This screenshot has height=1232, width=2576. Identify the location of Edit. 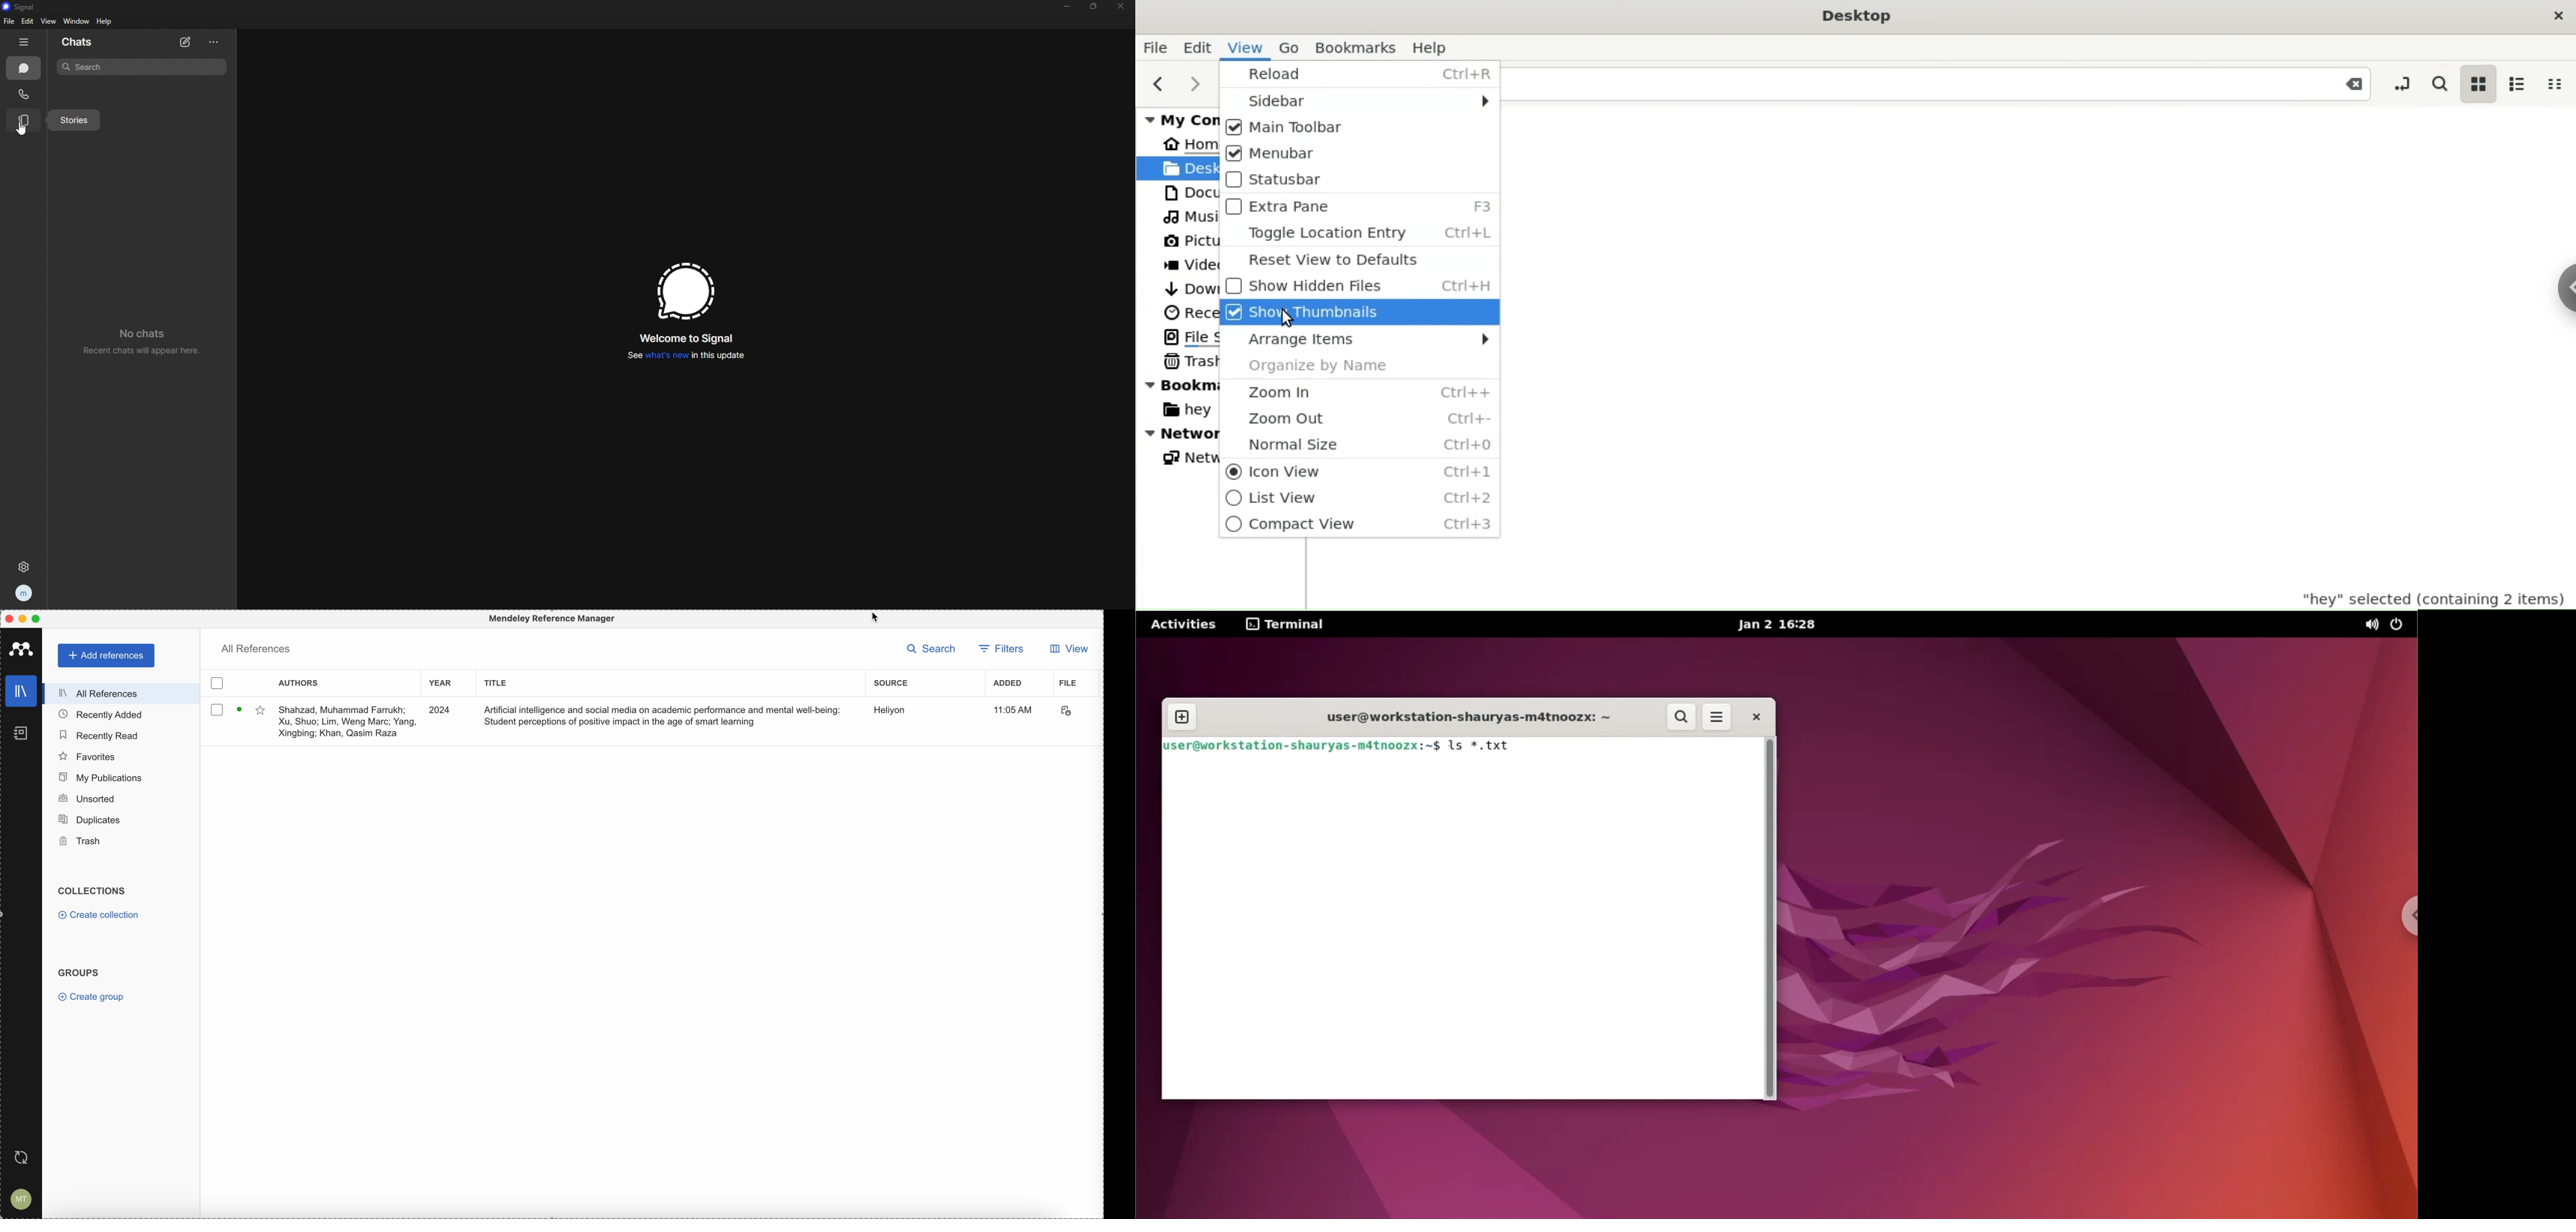
(1199, 47).